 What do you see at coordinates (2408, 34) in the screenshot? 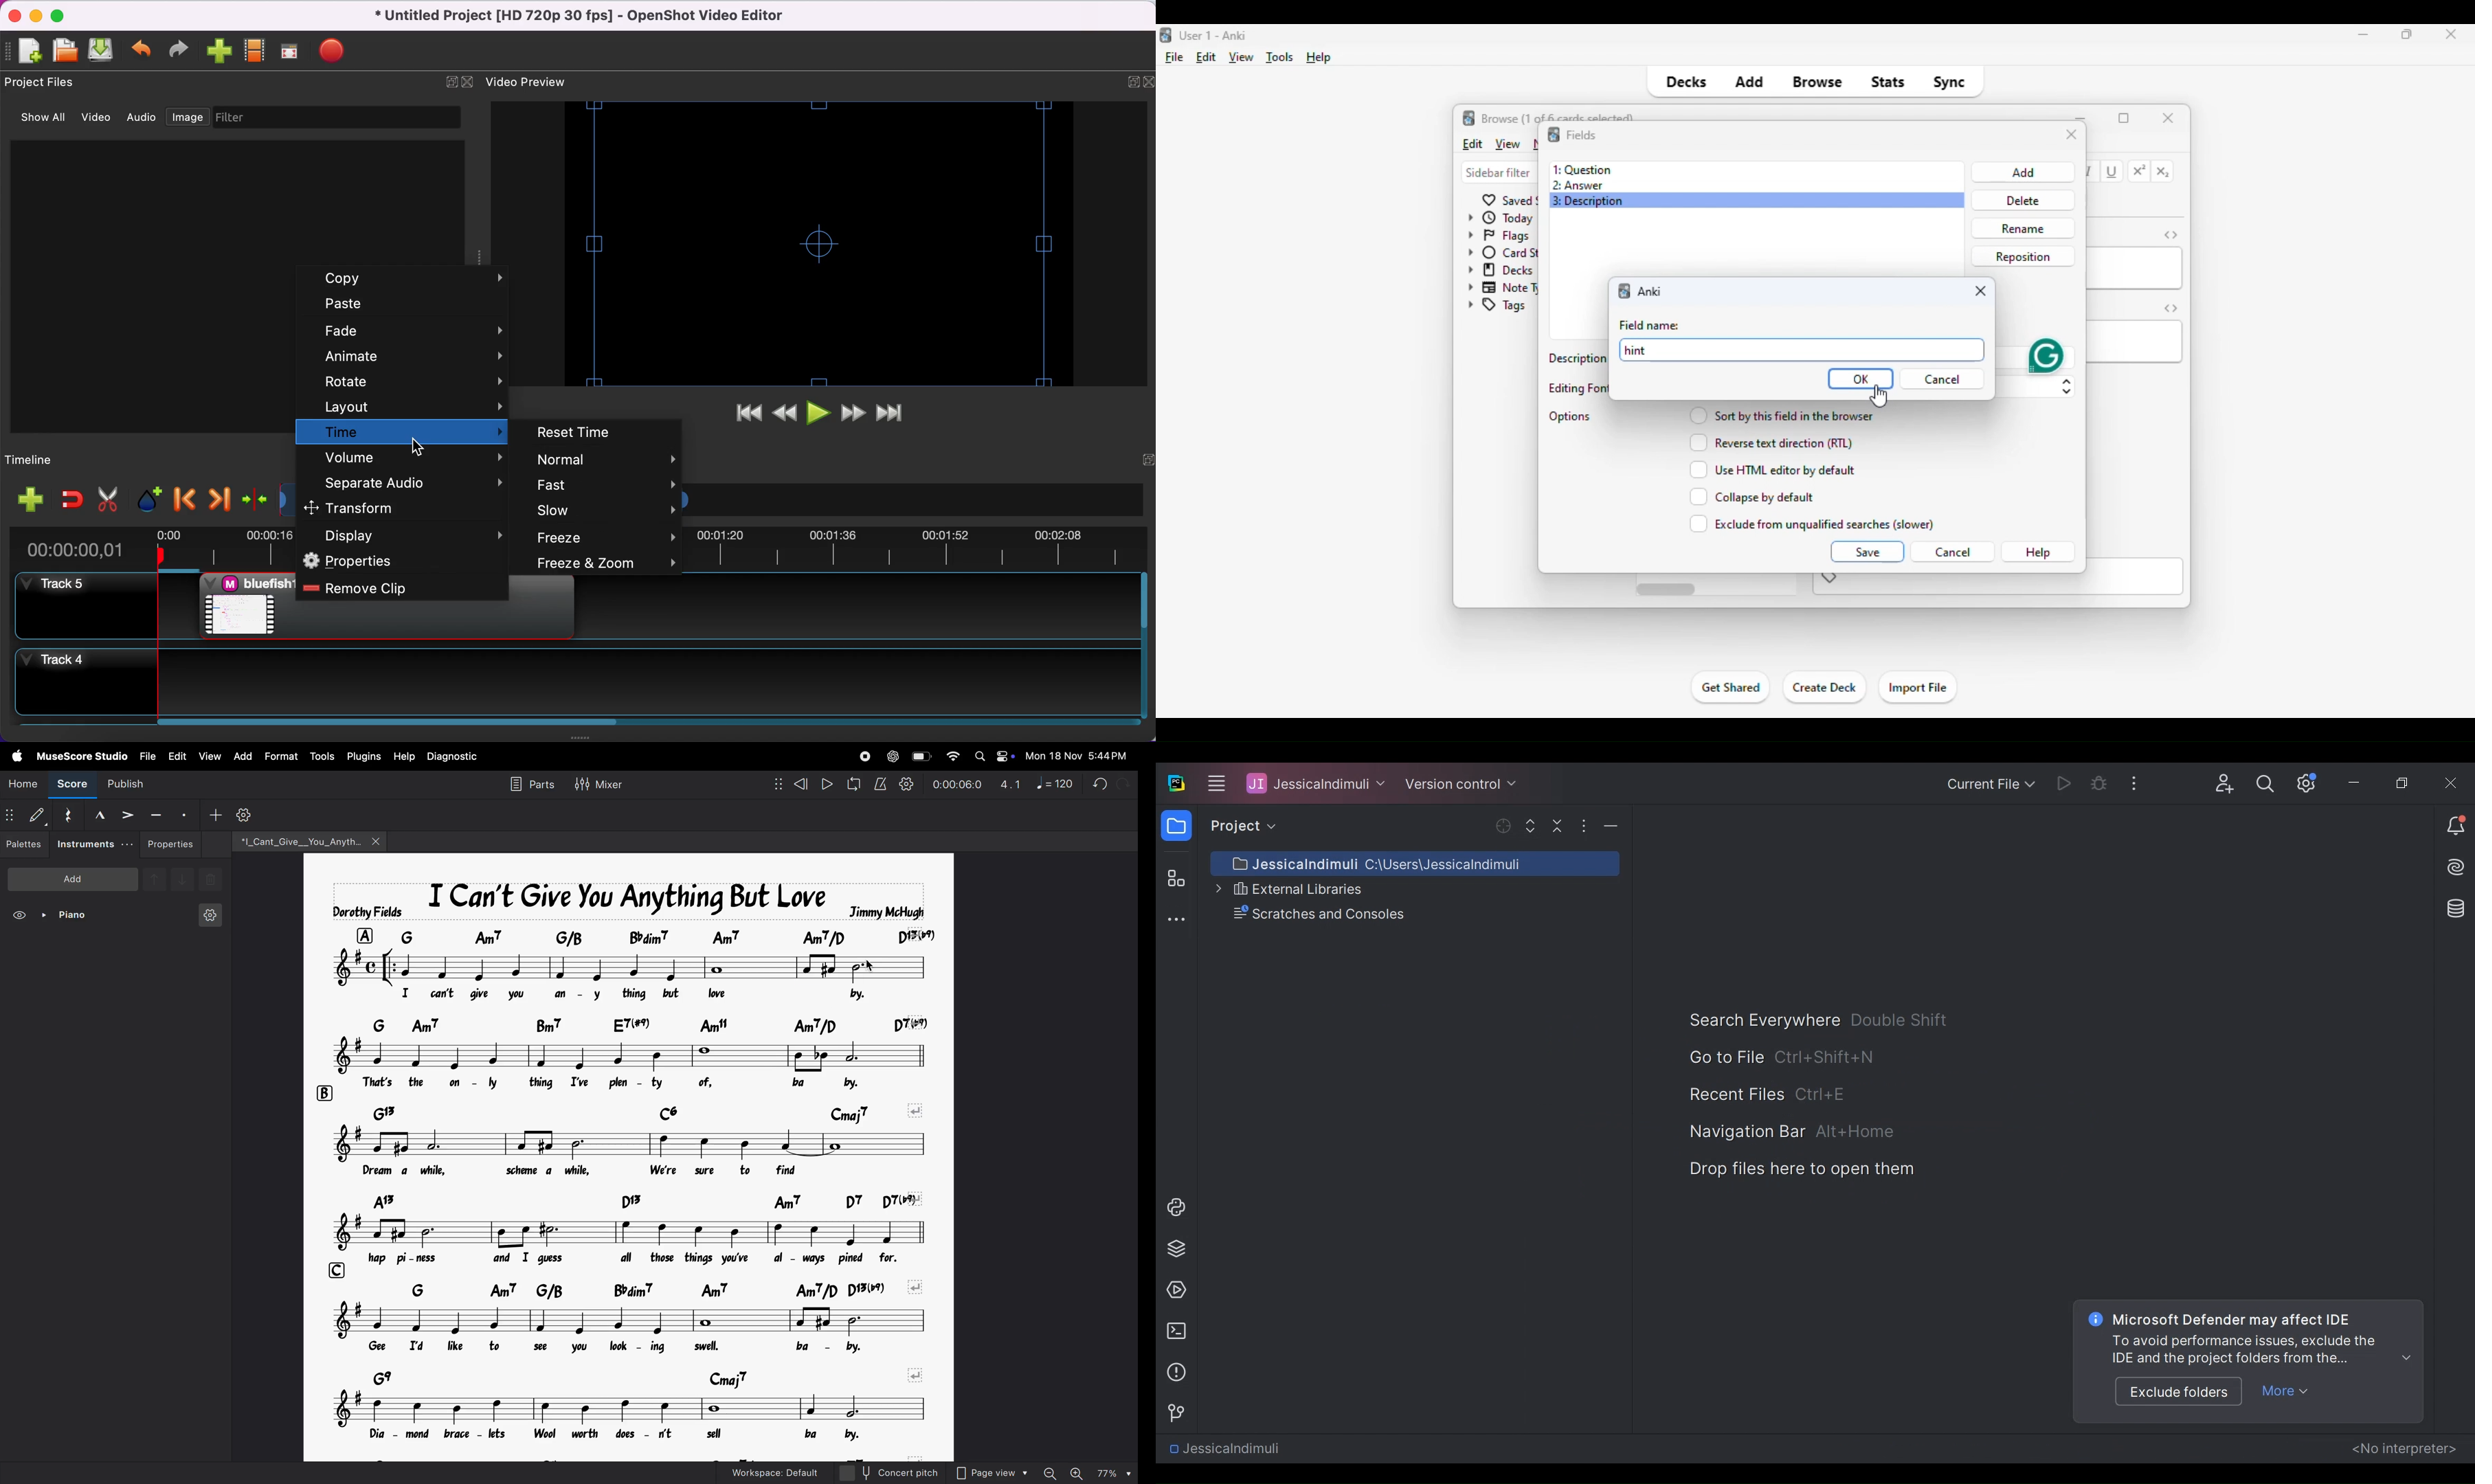
I see `maximize` at bounding box center [2408, 34].